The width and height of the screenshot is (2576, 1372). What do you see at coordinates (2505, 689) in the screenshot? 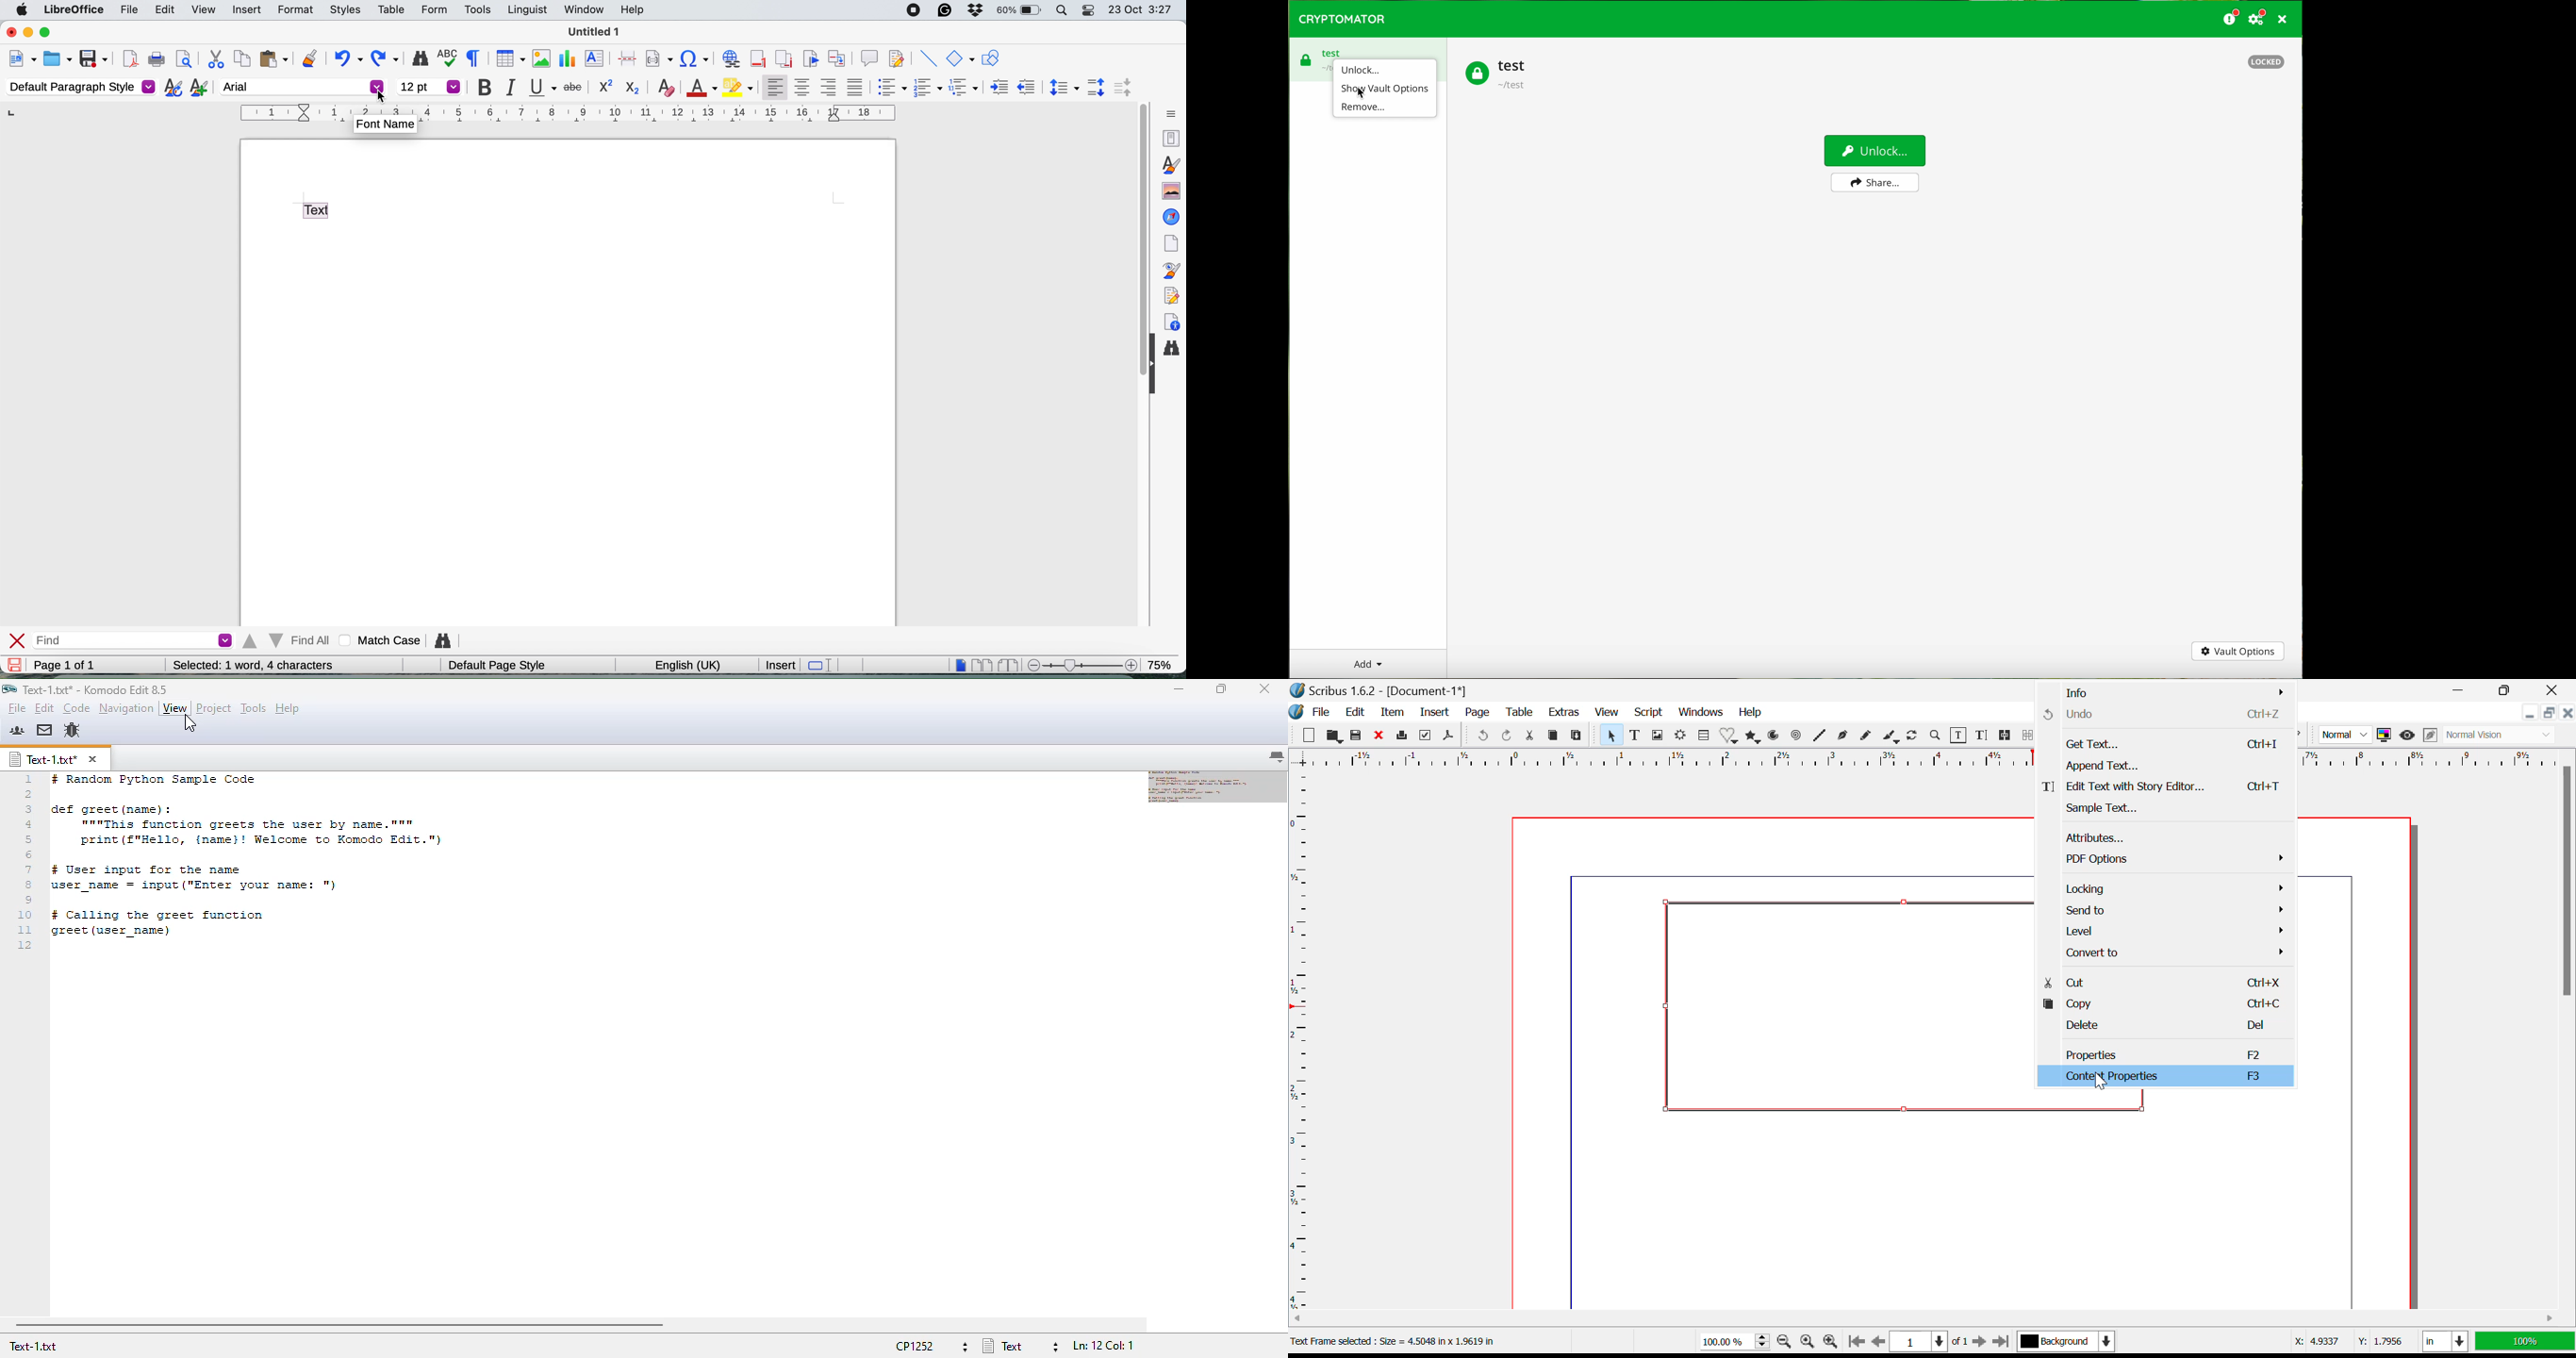
I see `Minimize` at bounding box center [2505, 689].